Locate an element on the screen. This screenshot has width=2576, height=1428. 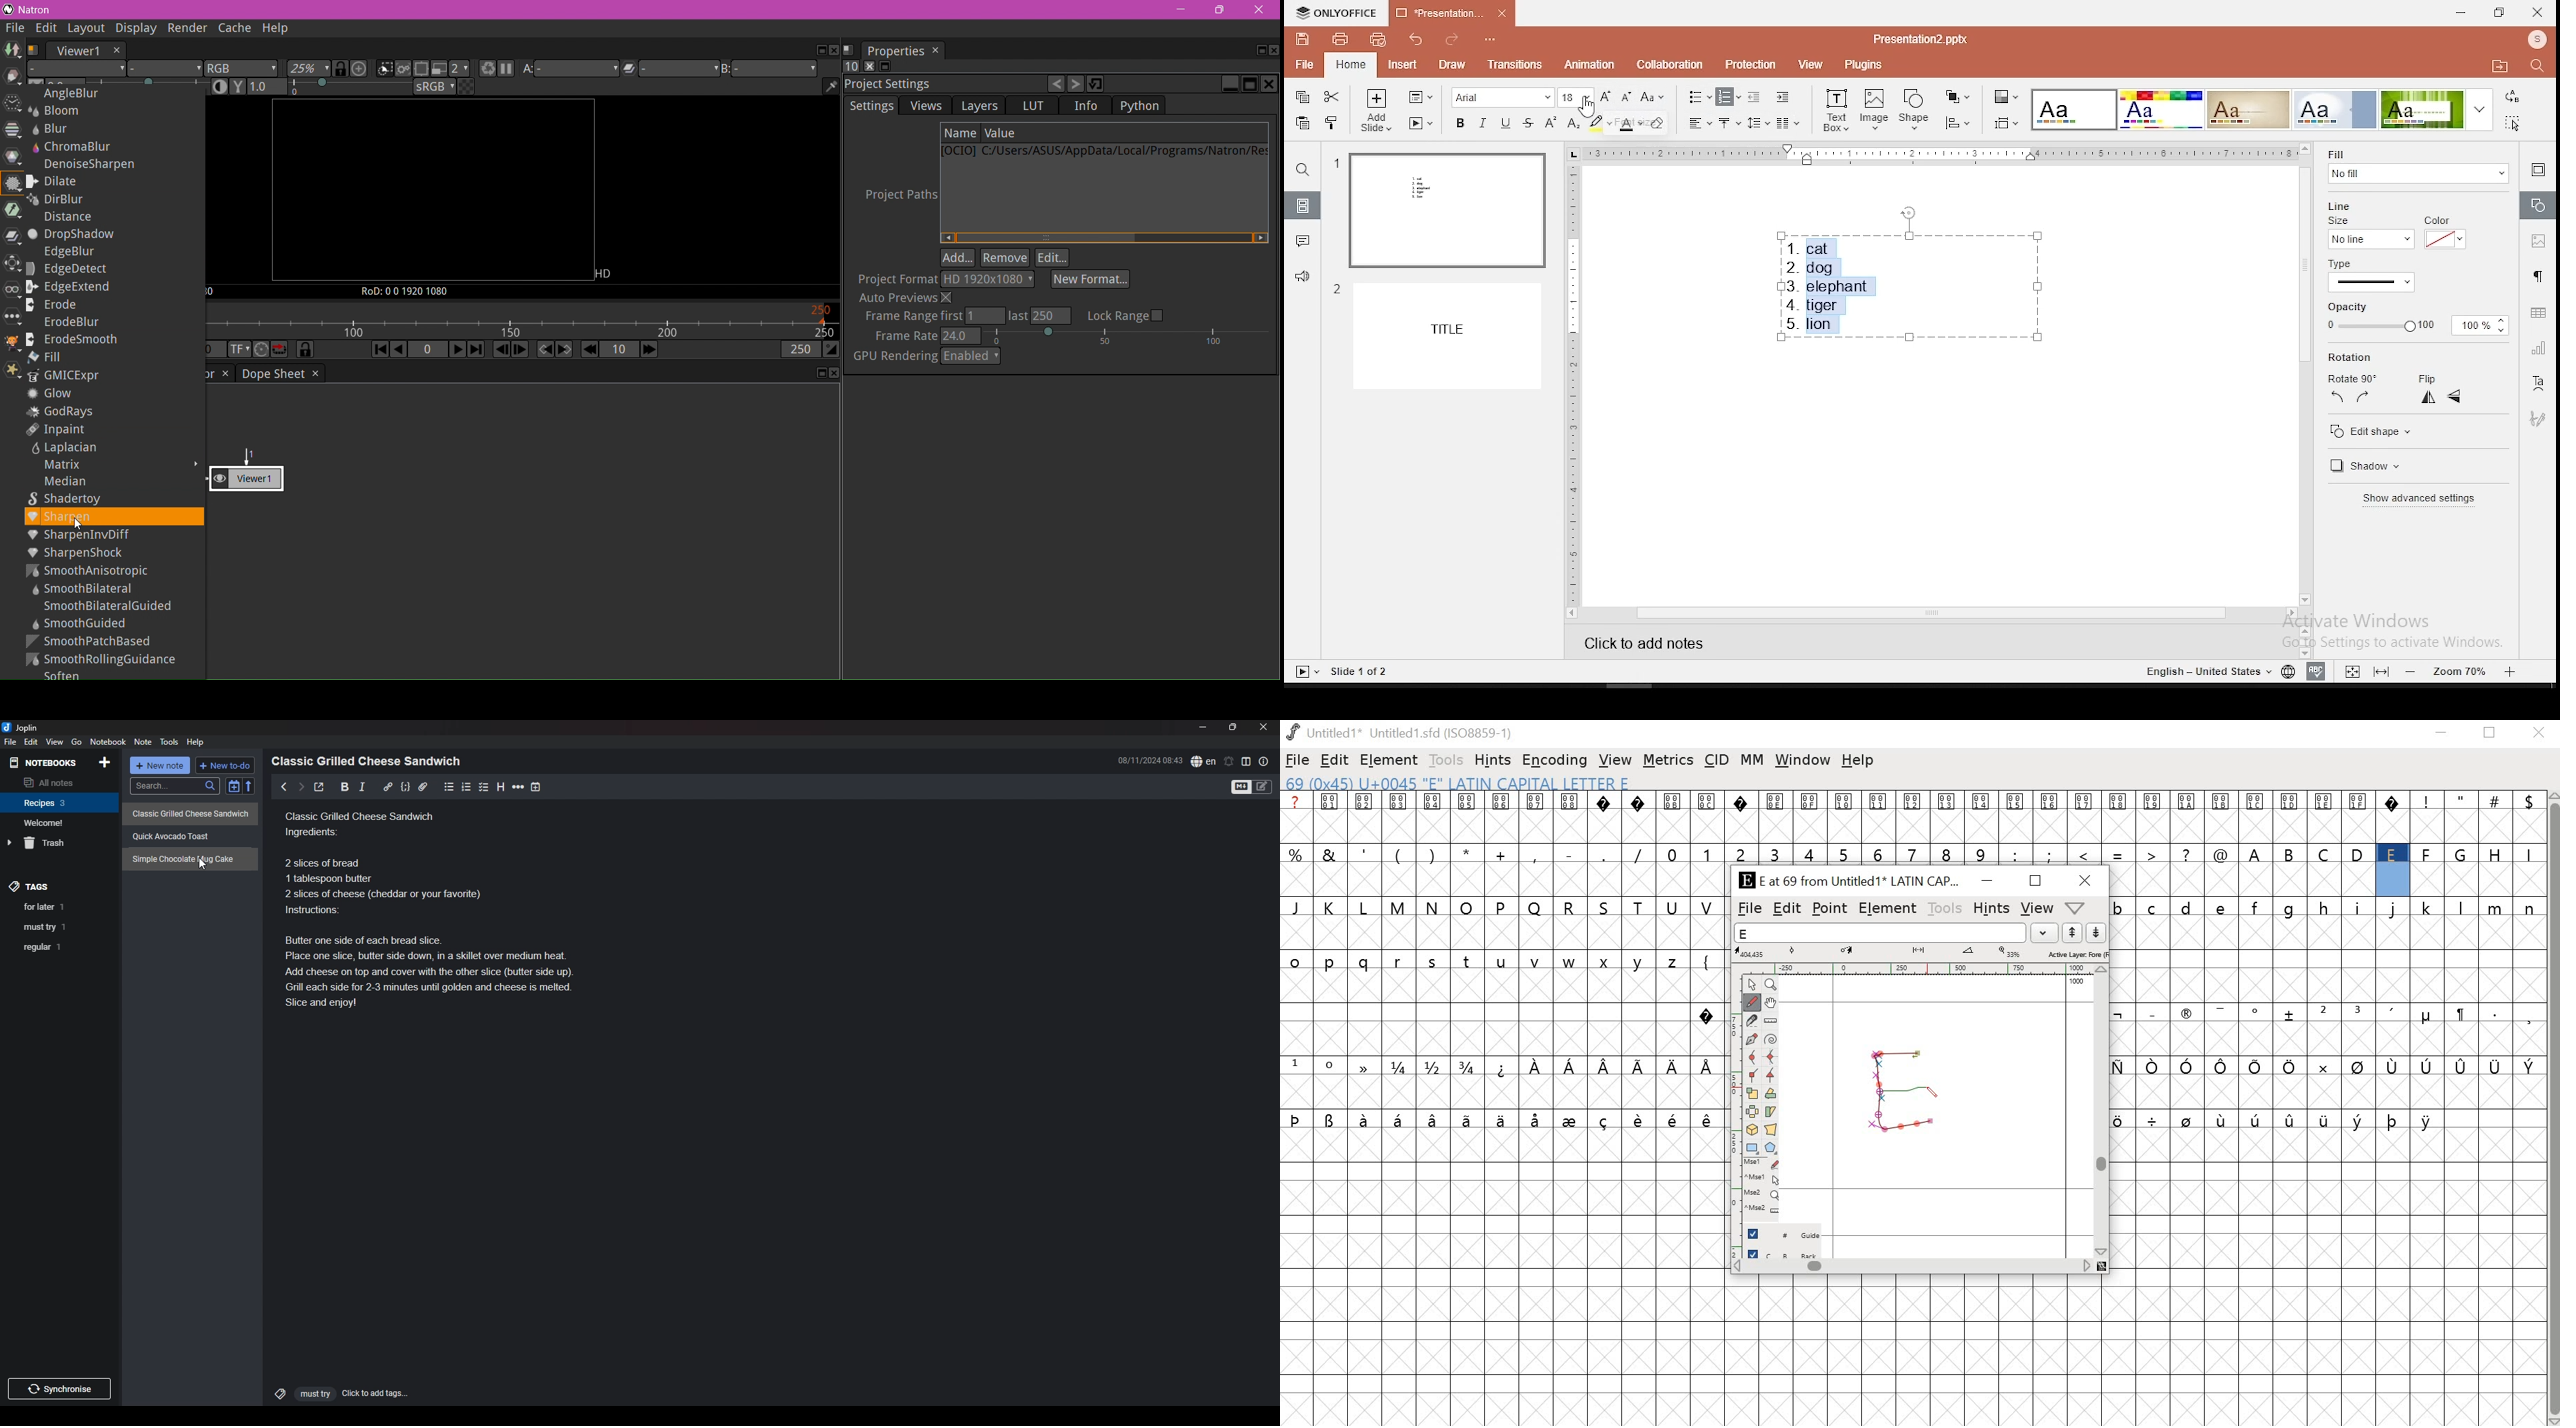
arrange objects is located at coordinates (1958, 98).